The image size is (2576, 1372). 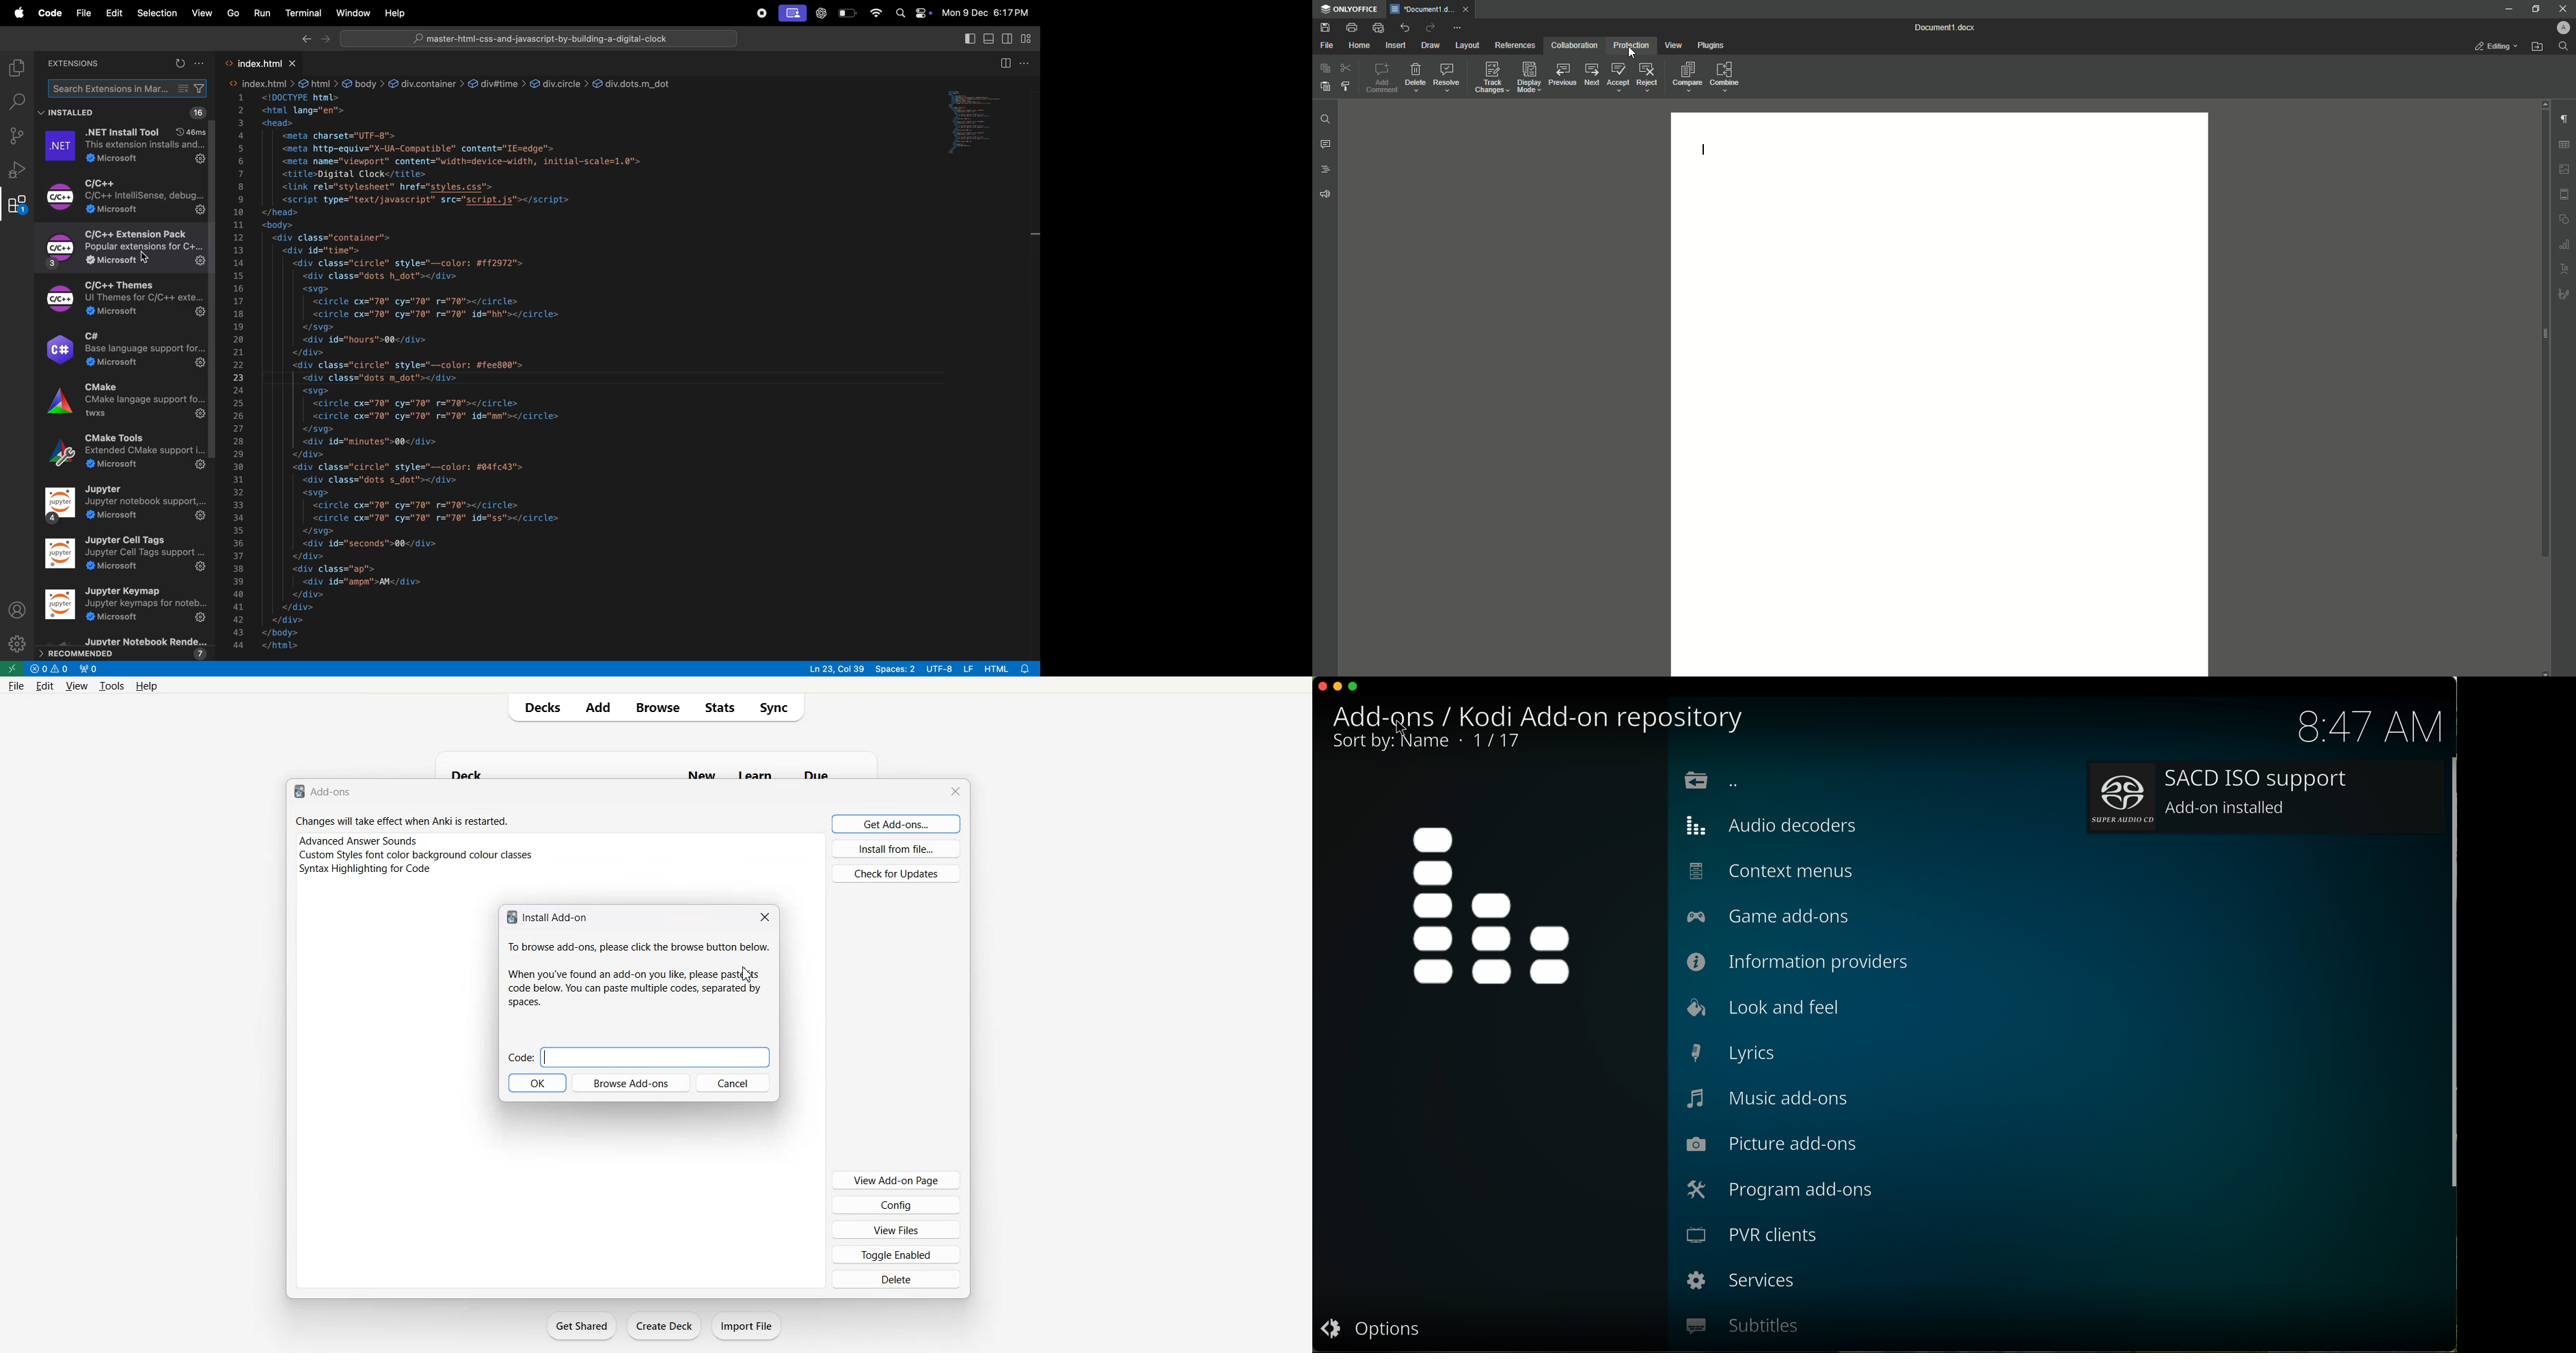 What do you see at coordinates (17, 685) in the screenshot?
I see `File` at bounding box center [17, 685].